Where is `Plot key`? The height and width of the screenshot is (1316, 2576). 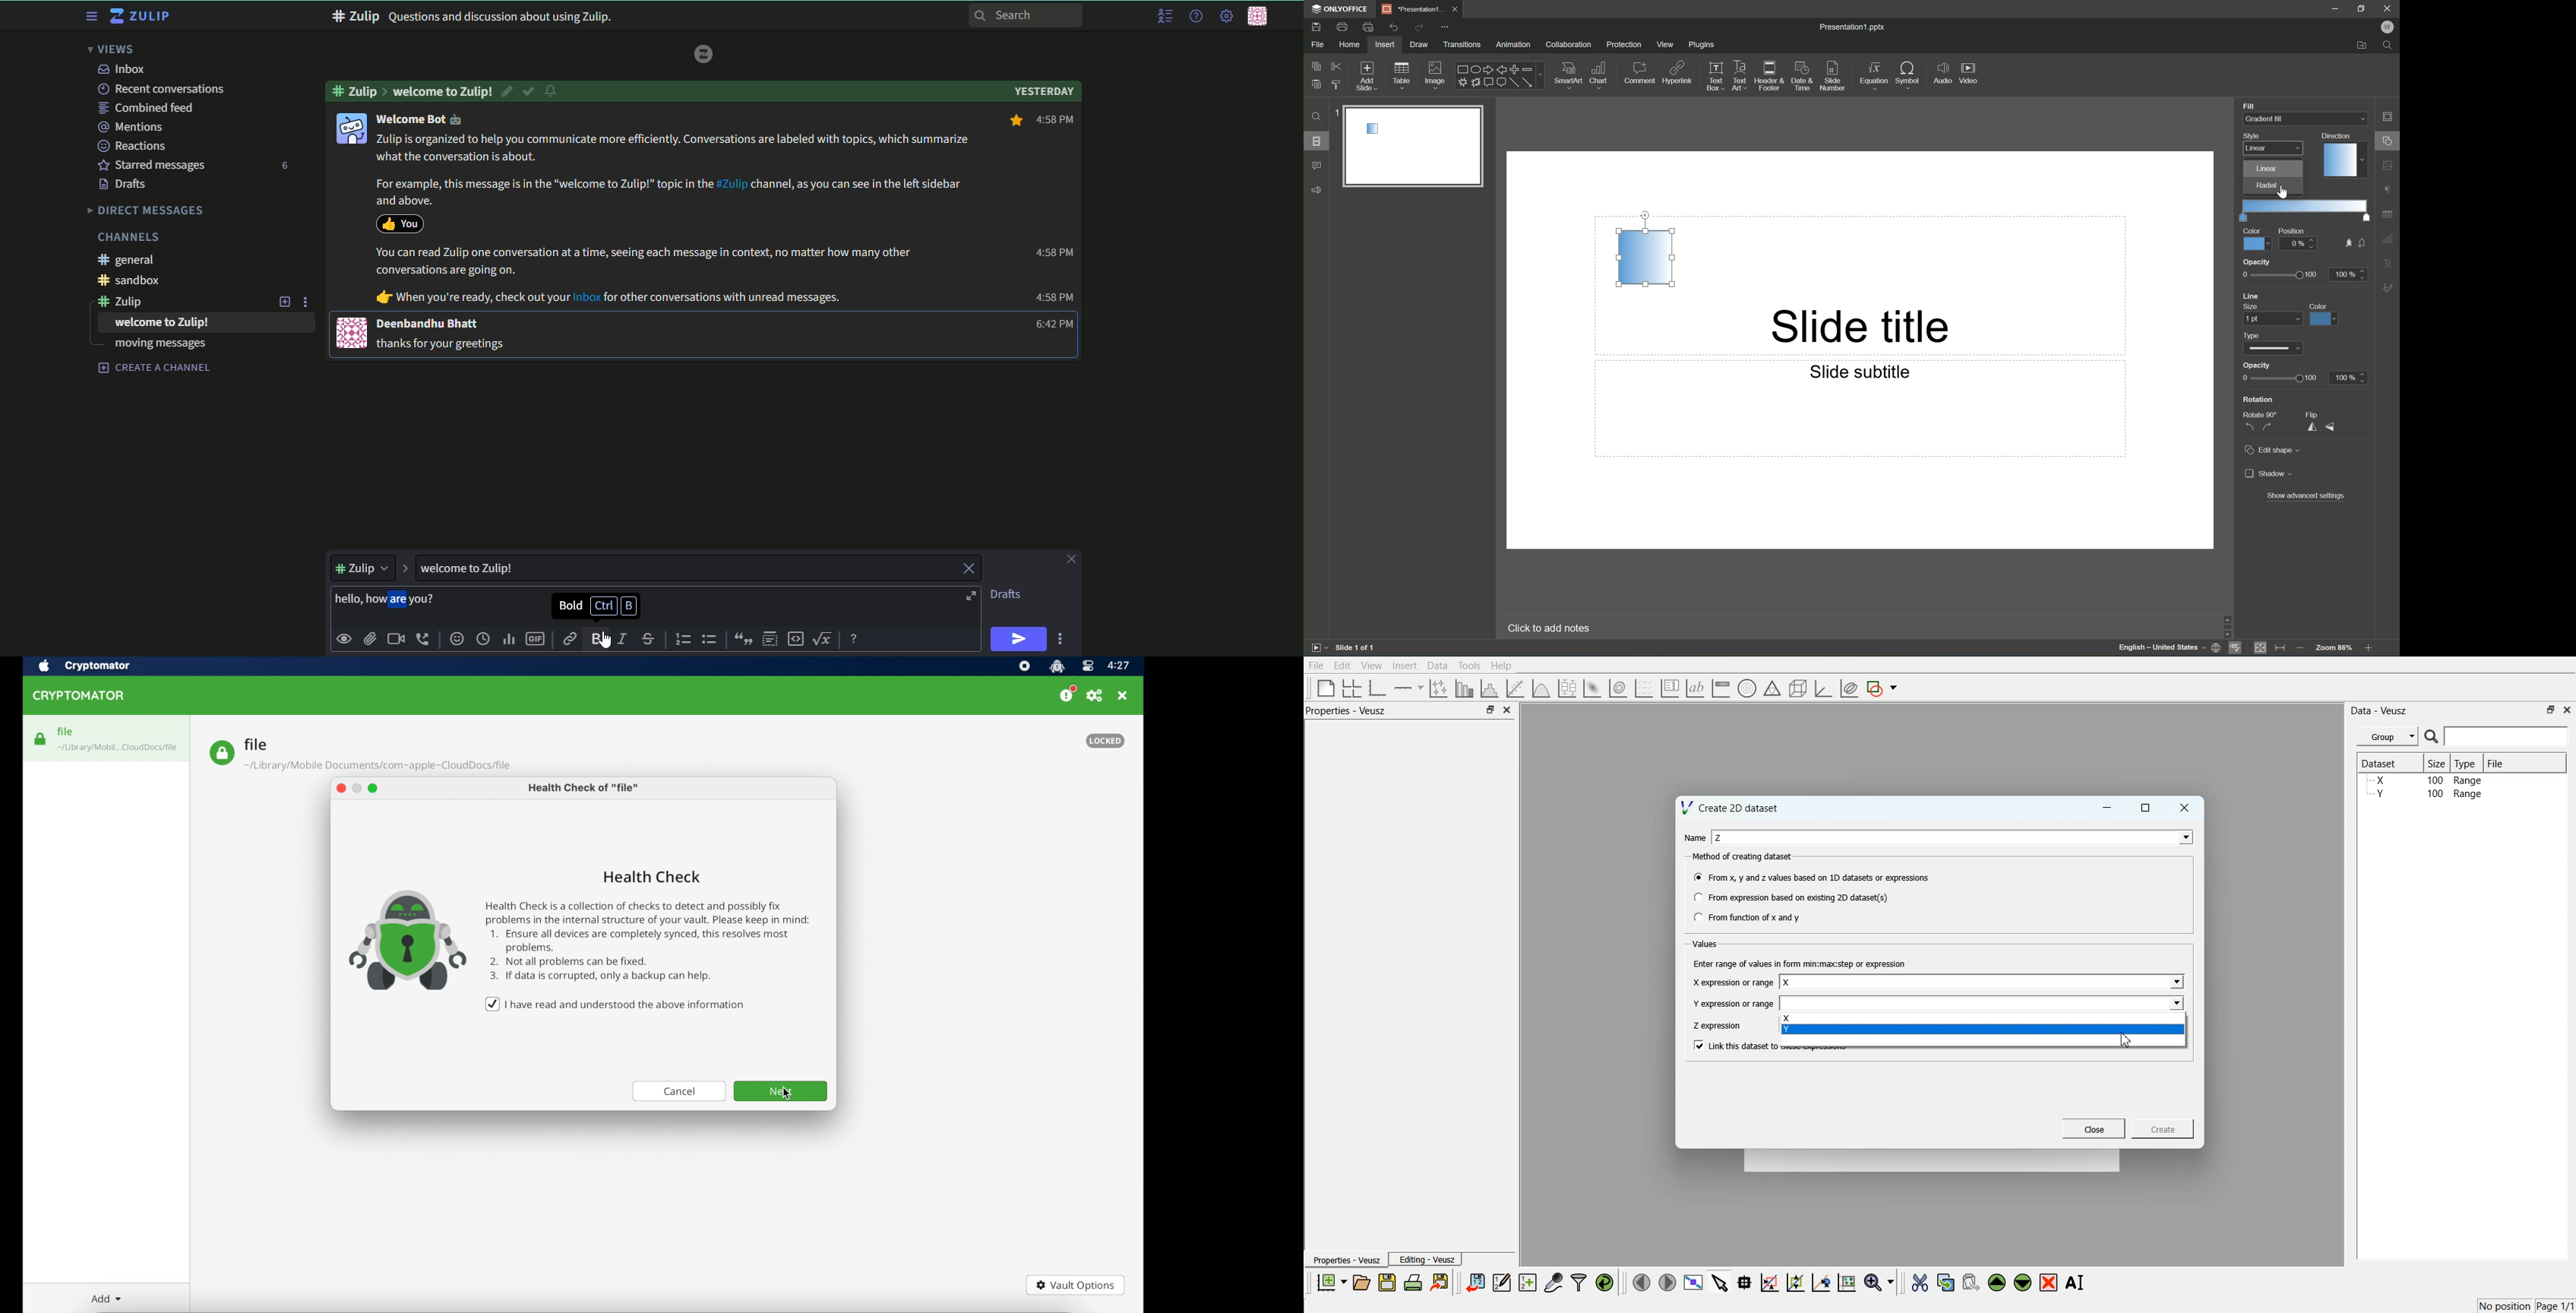
Plot key is located at coordinates (1670, 688).